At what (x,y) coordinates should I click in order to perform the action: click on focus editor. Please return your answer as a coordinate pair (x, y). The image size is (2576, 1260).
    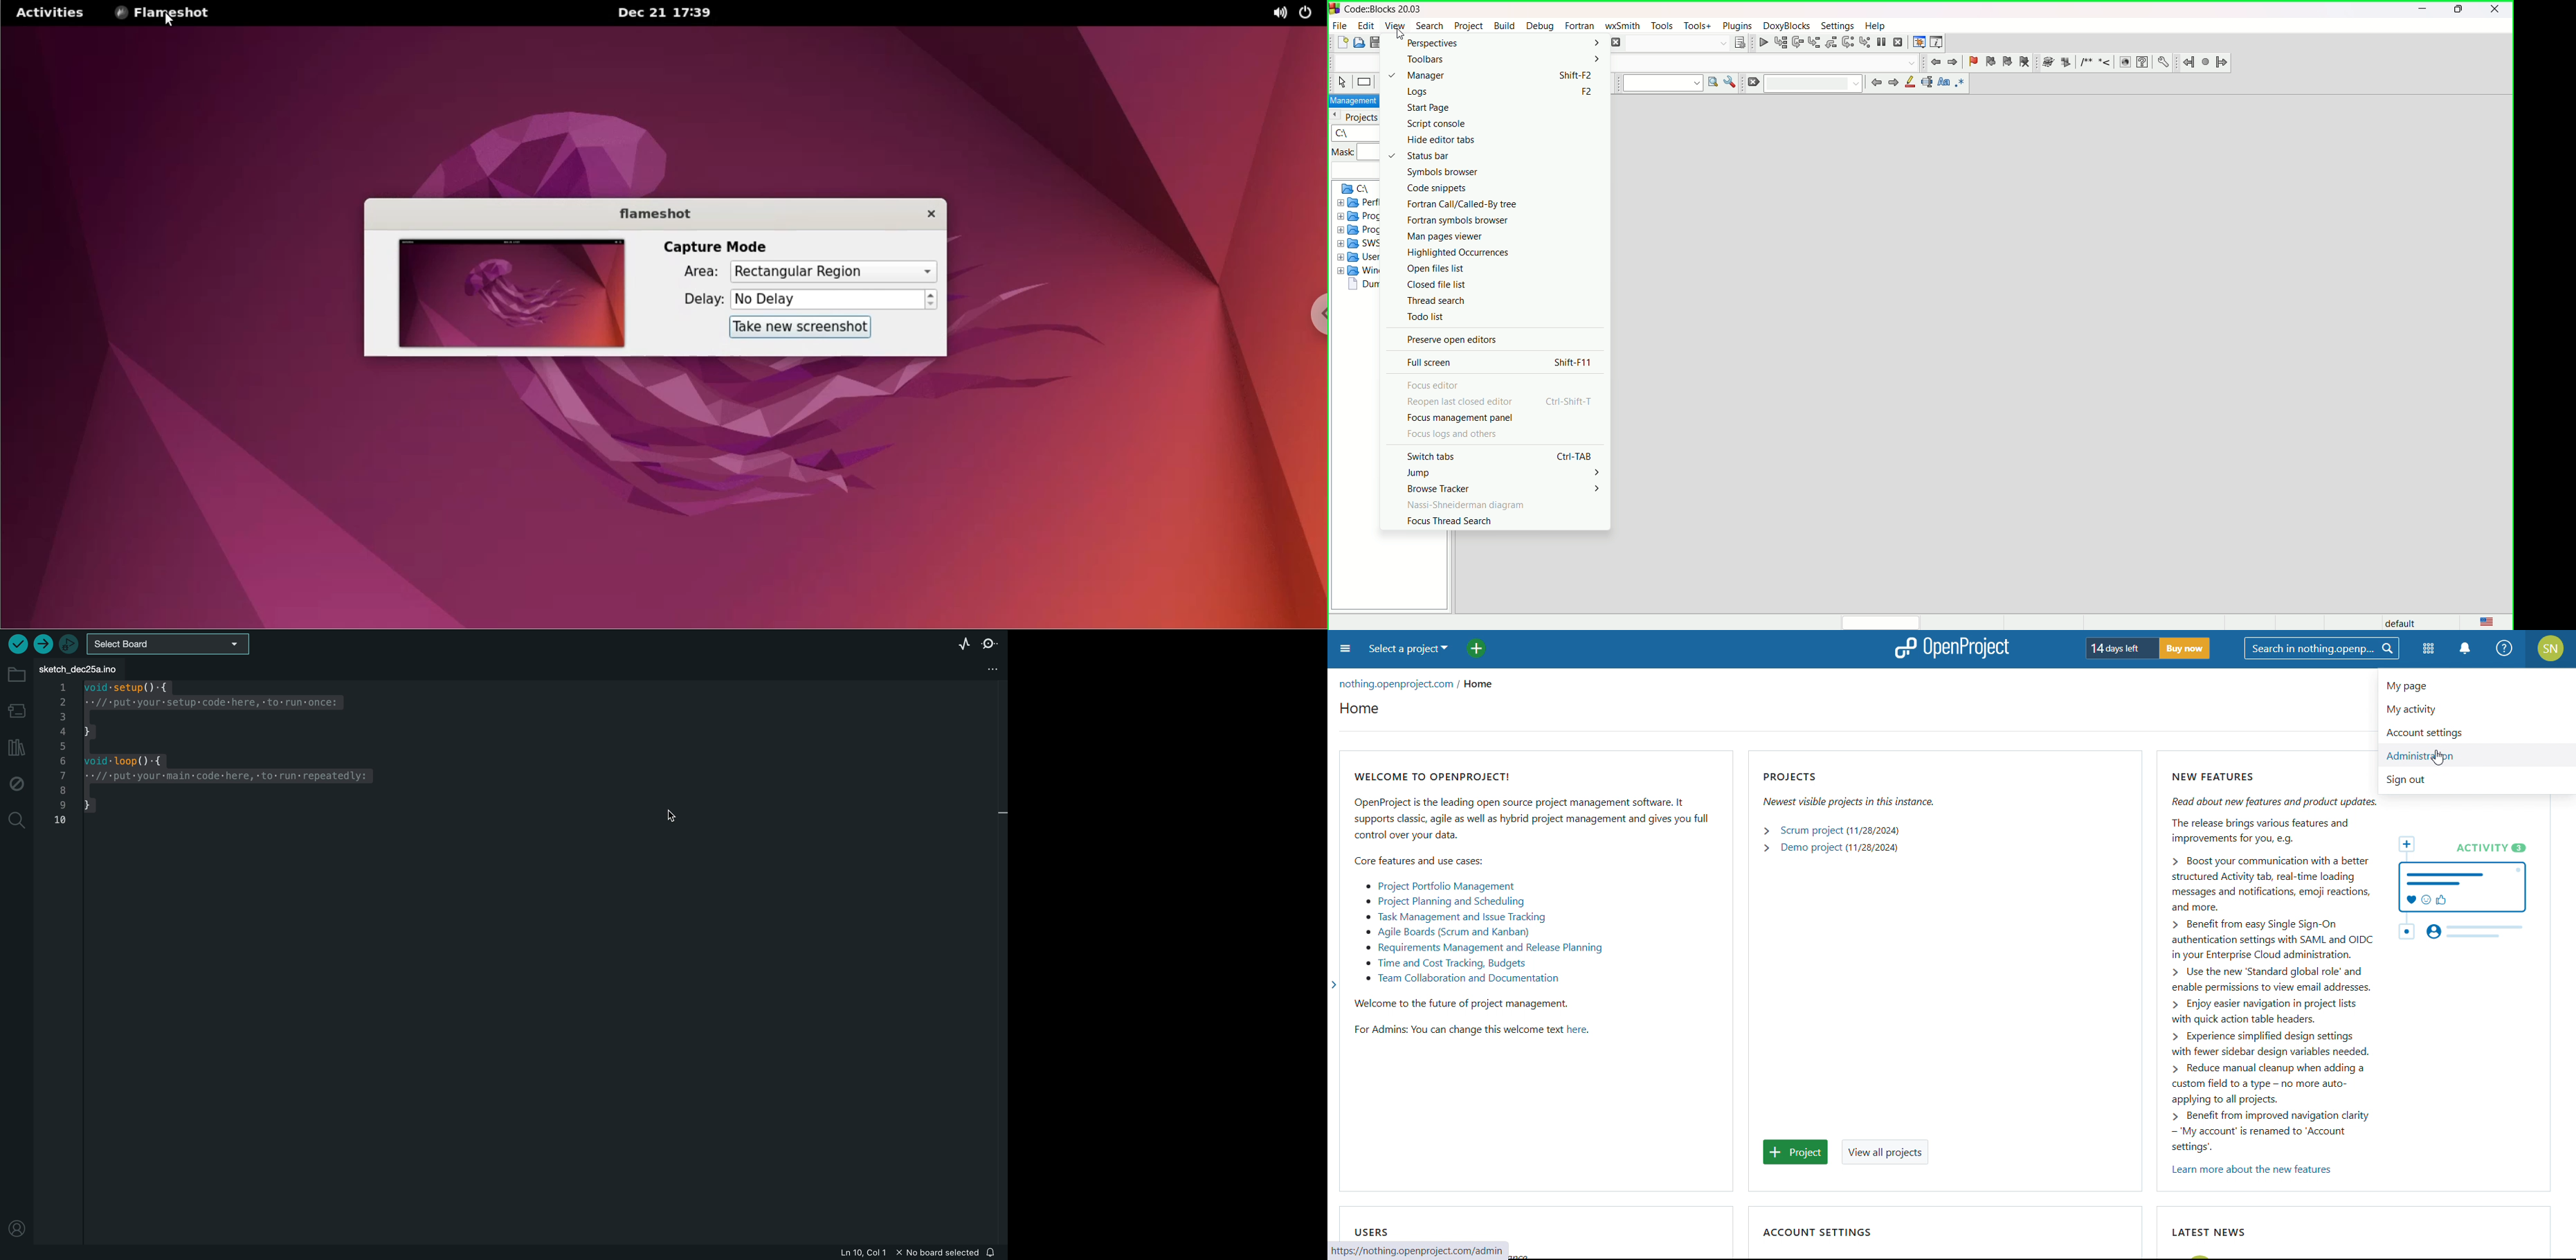
    Looking at the image, I should click on (1434, 385).